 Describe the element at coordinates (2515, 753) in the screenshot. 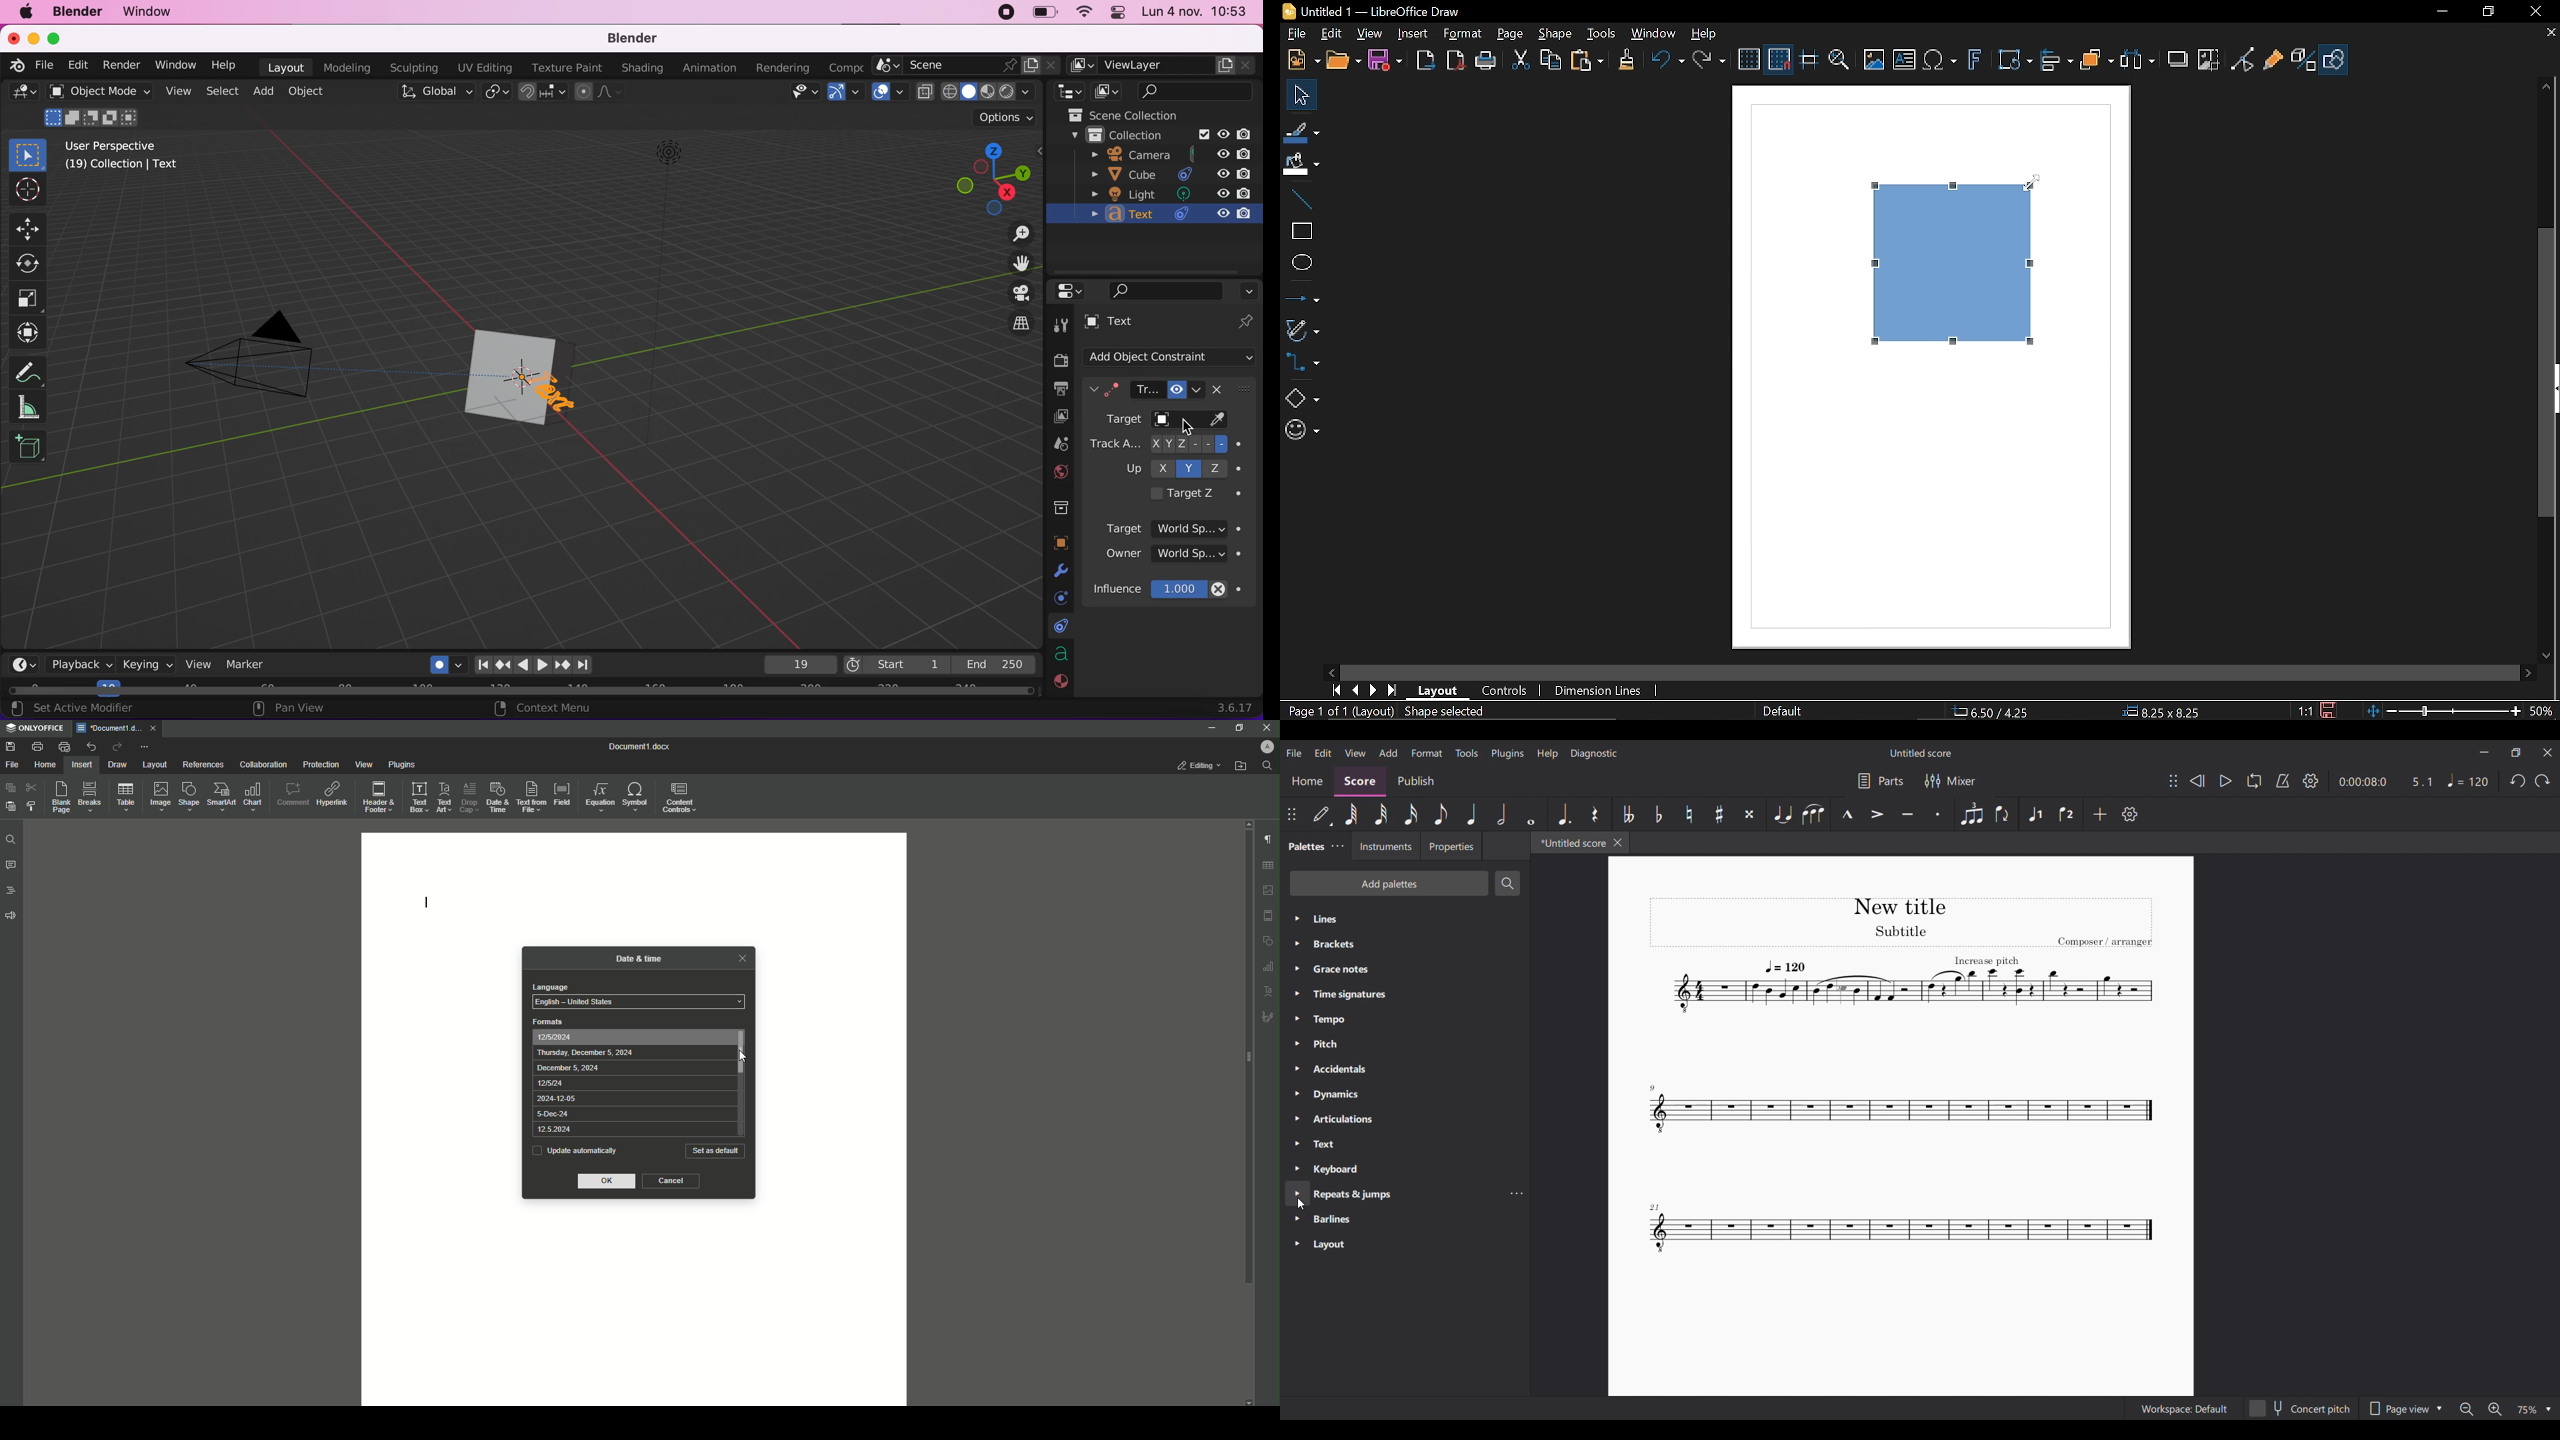

I see `Show in smaller tab` at that location.